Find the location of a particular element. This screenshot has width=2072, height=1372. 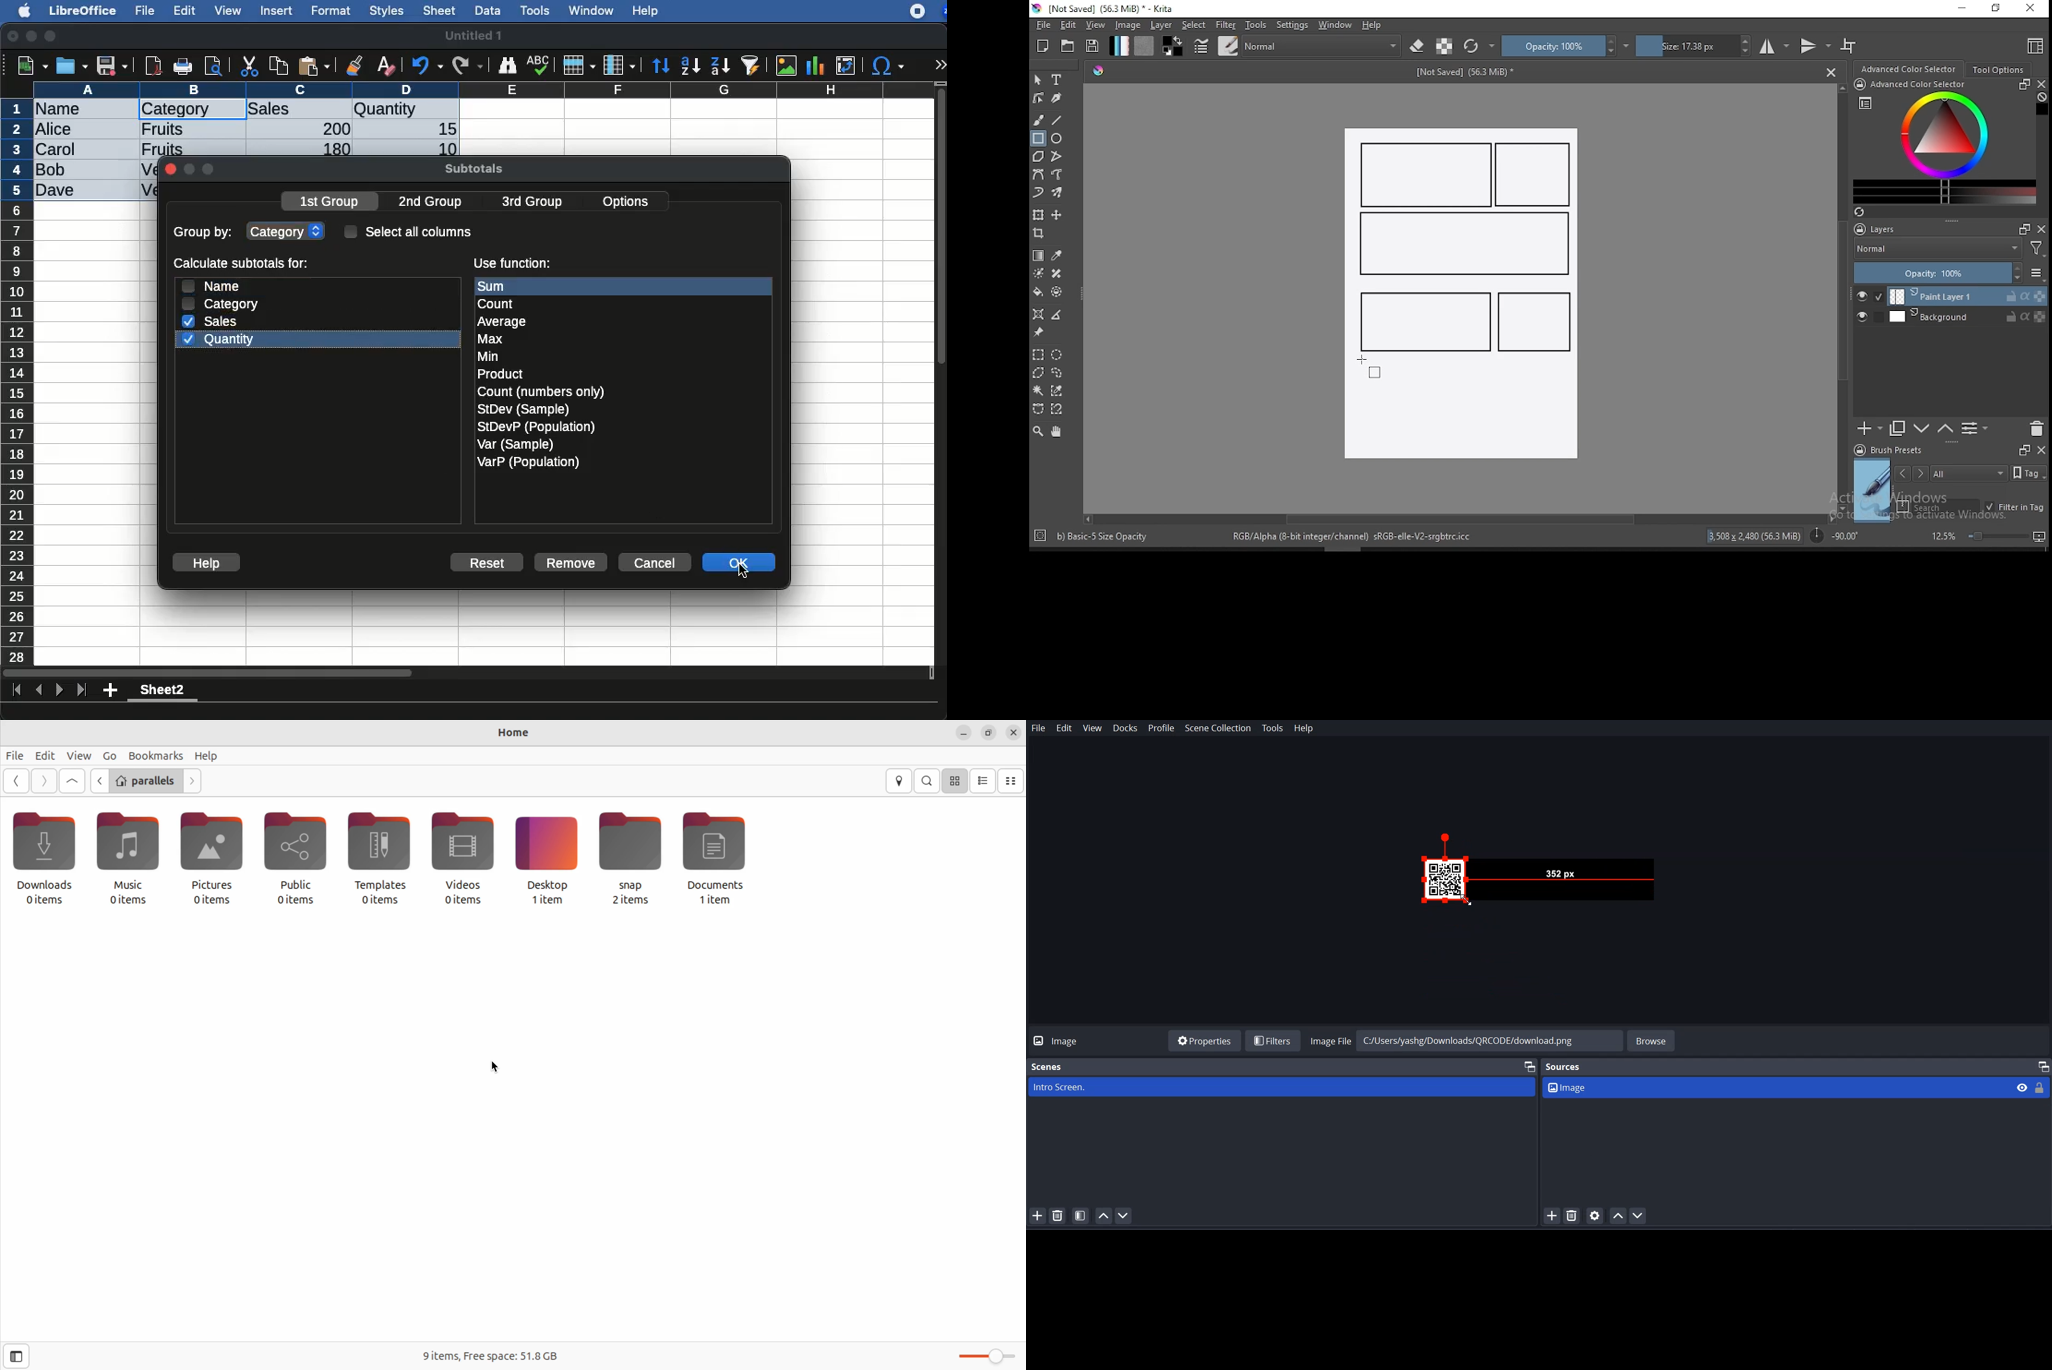

brush tool is located at coordinates (1040, 119).